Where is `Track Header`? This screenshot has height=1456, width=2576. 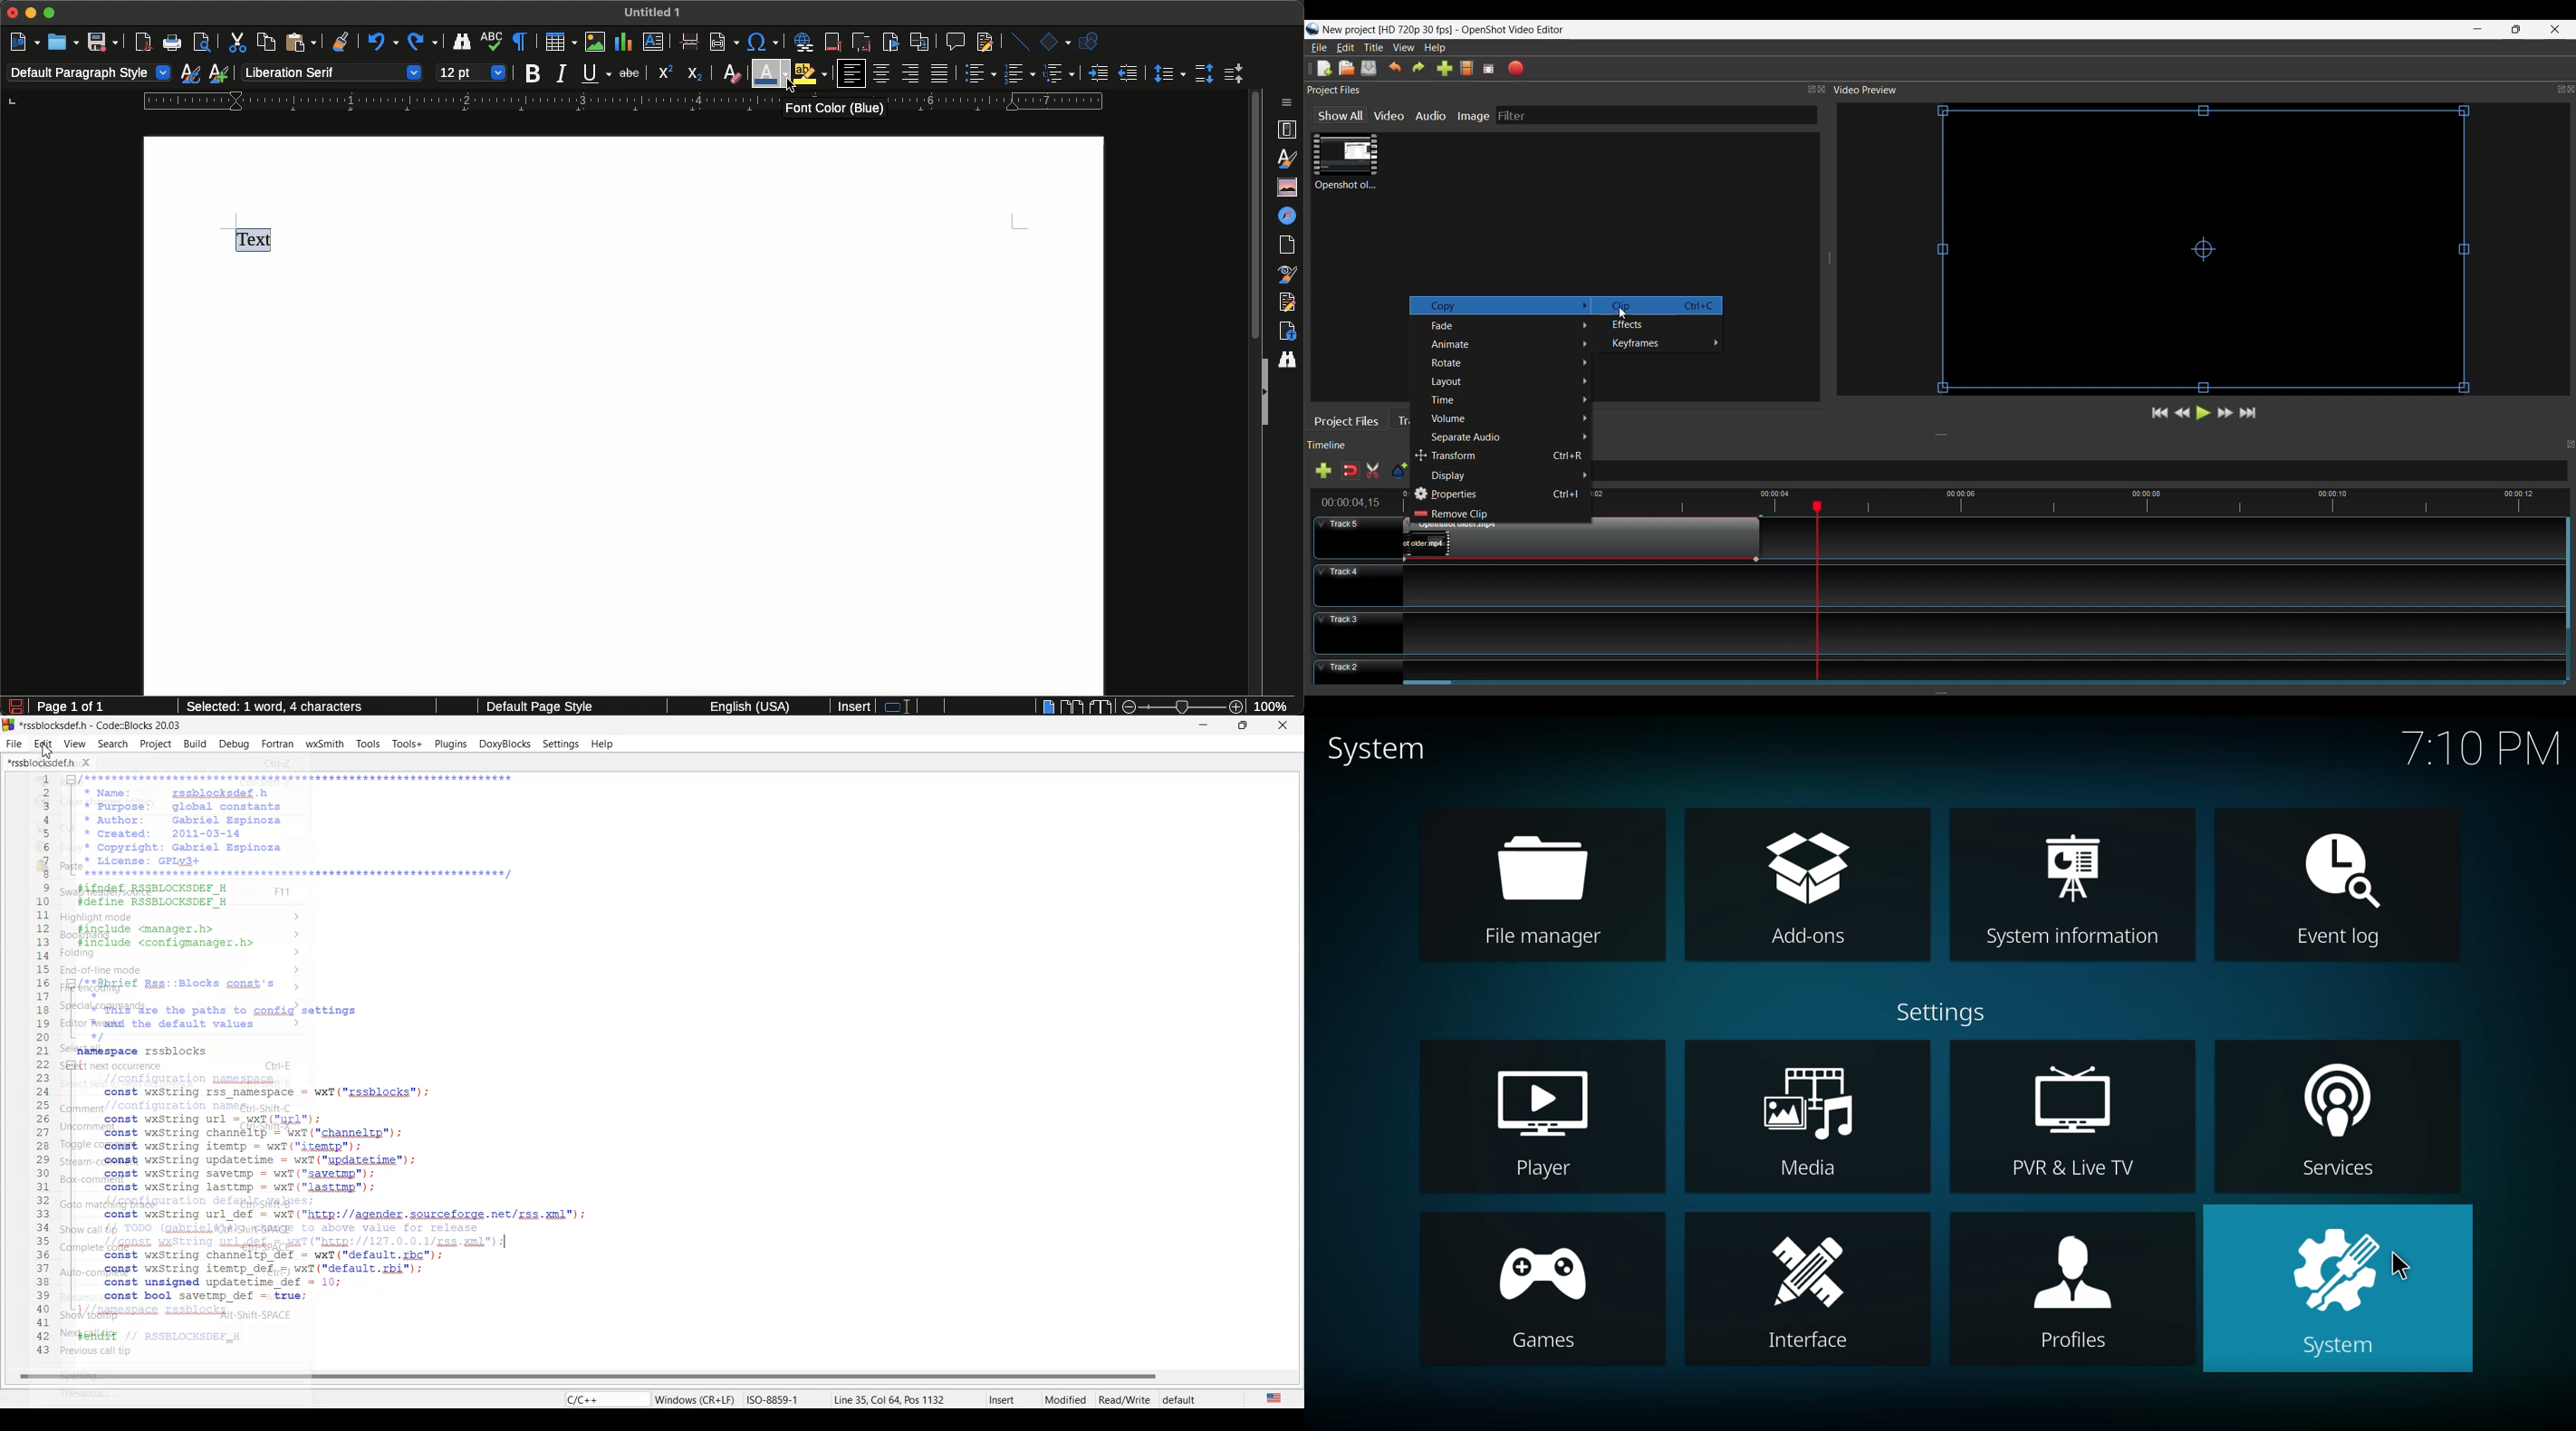
Track Header is located at coordinates (1357, 674).